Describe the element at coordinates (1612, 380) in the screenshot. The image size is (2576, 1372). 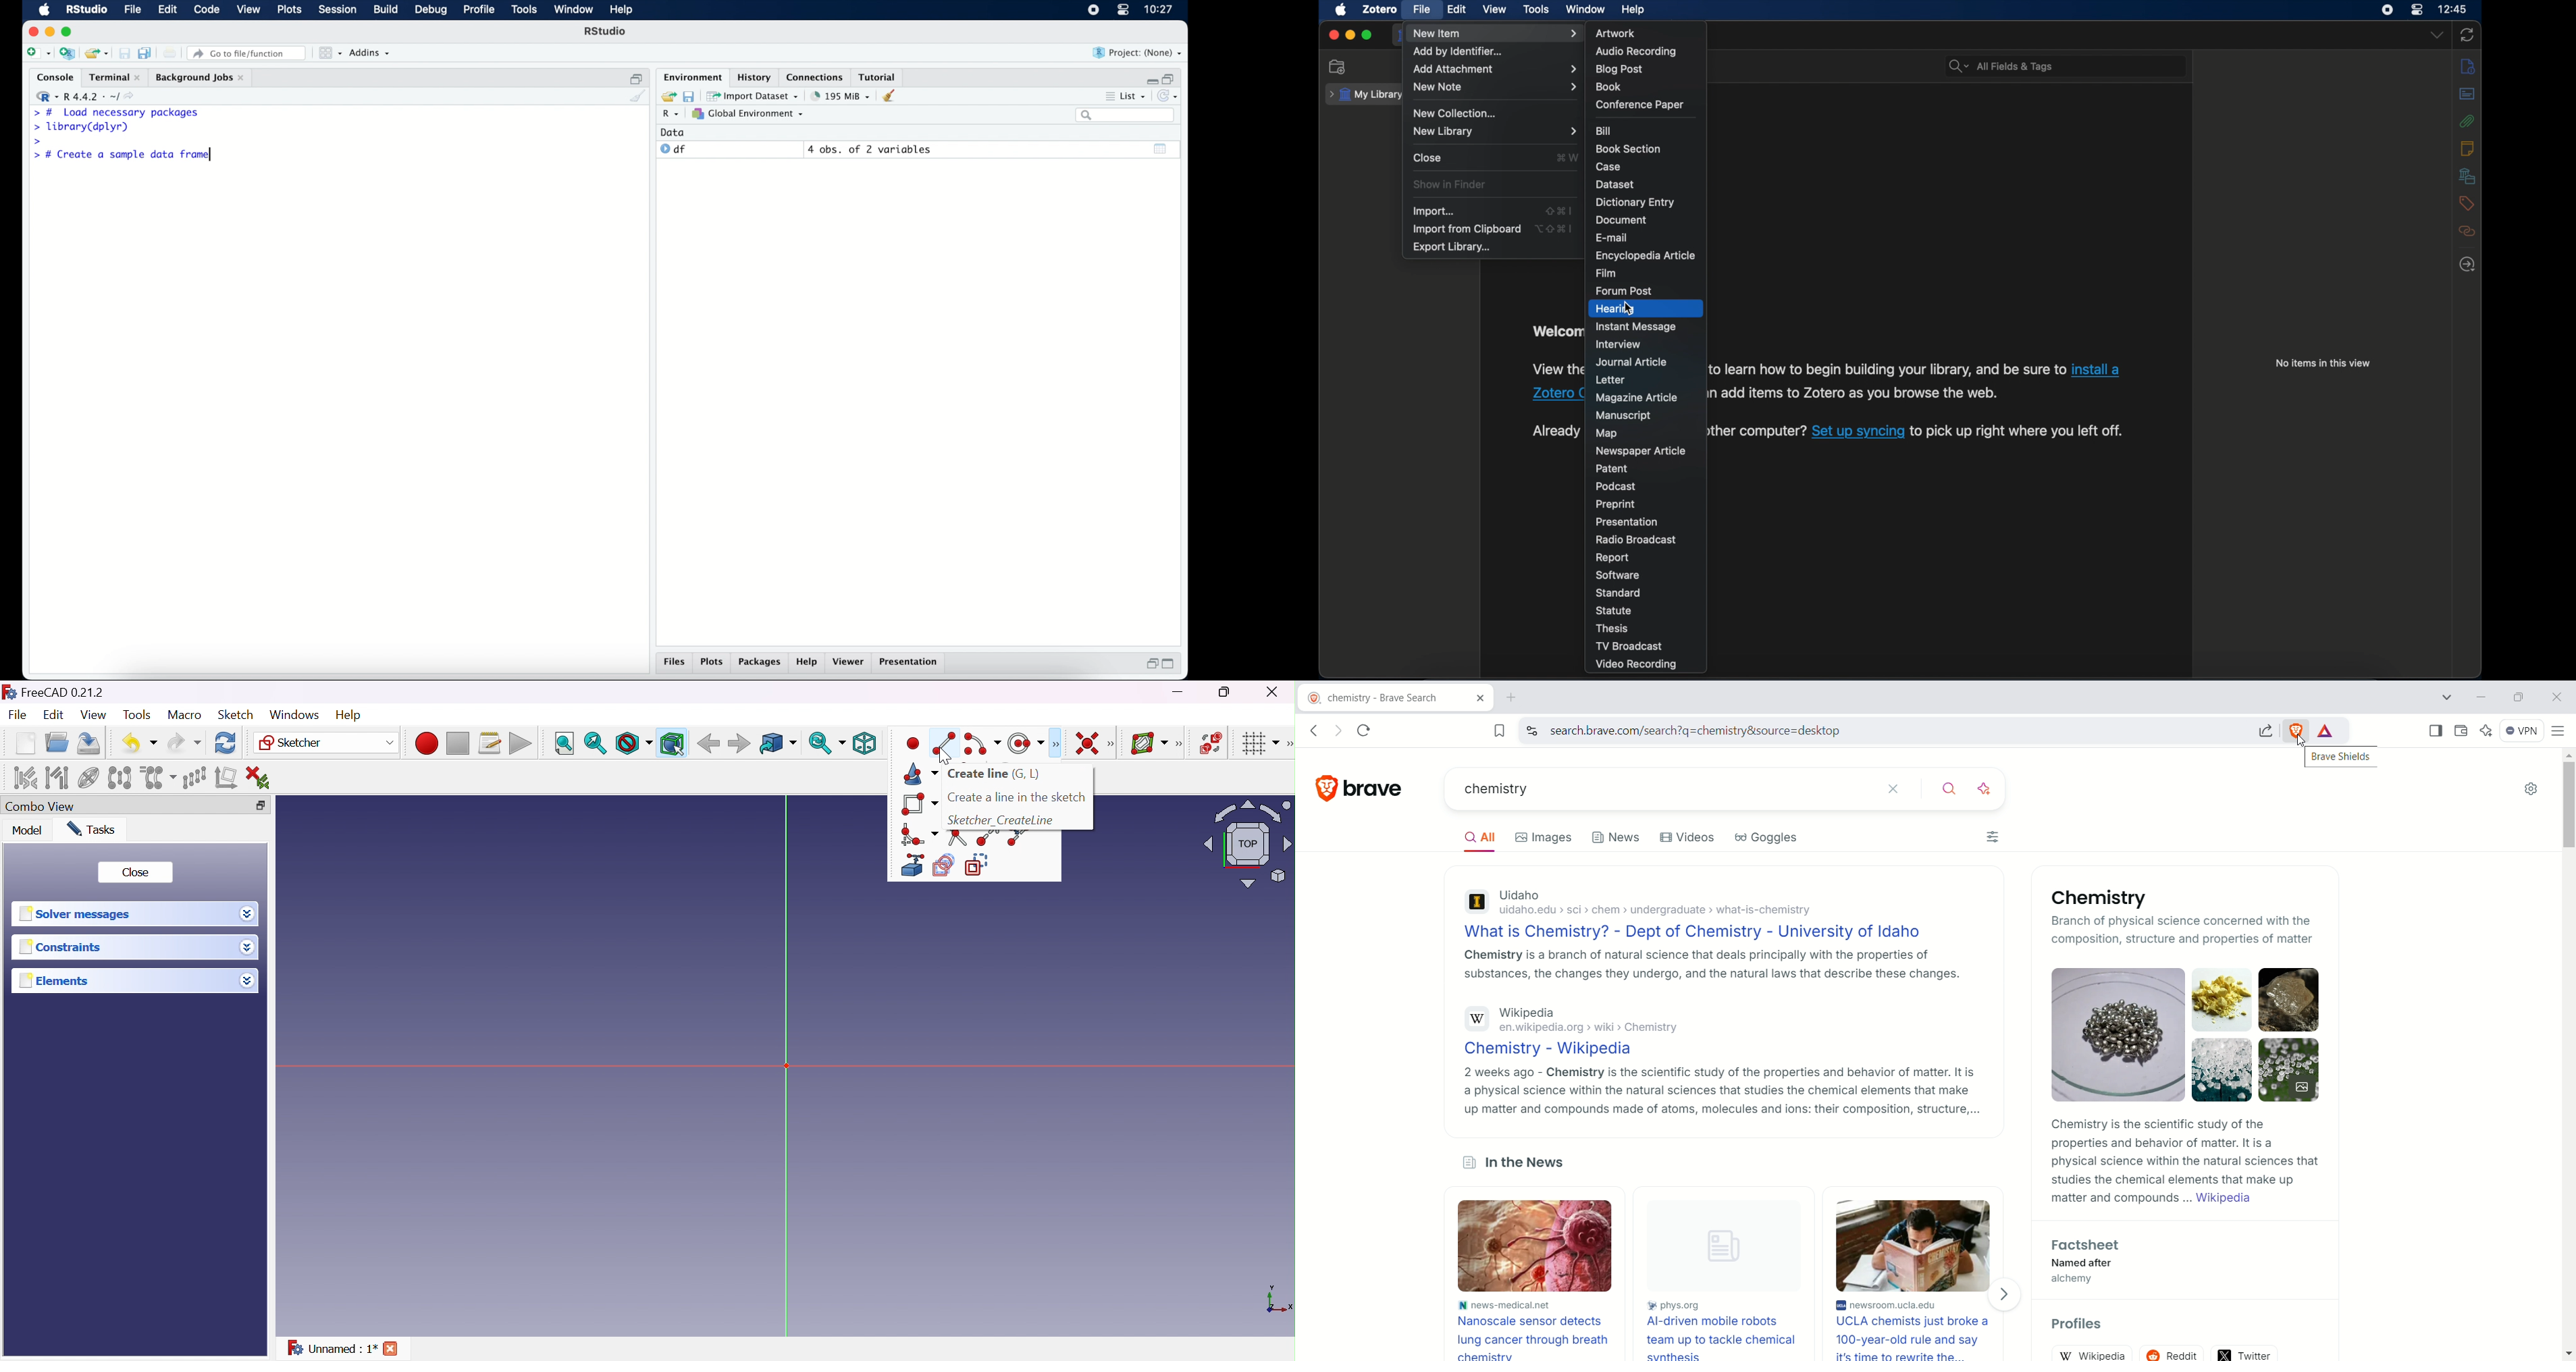
I see `letter` at that location.